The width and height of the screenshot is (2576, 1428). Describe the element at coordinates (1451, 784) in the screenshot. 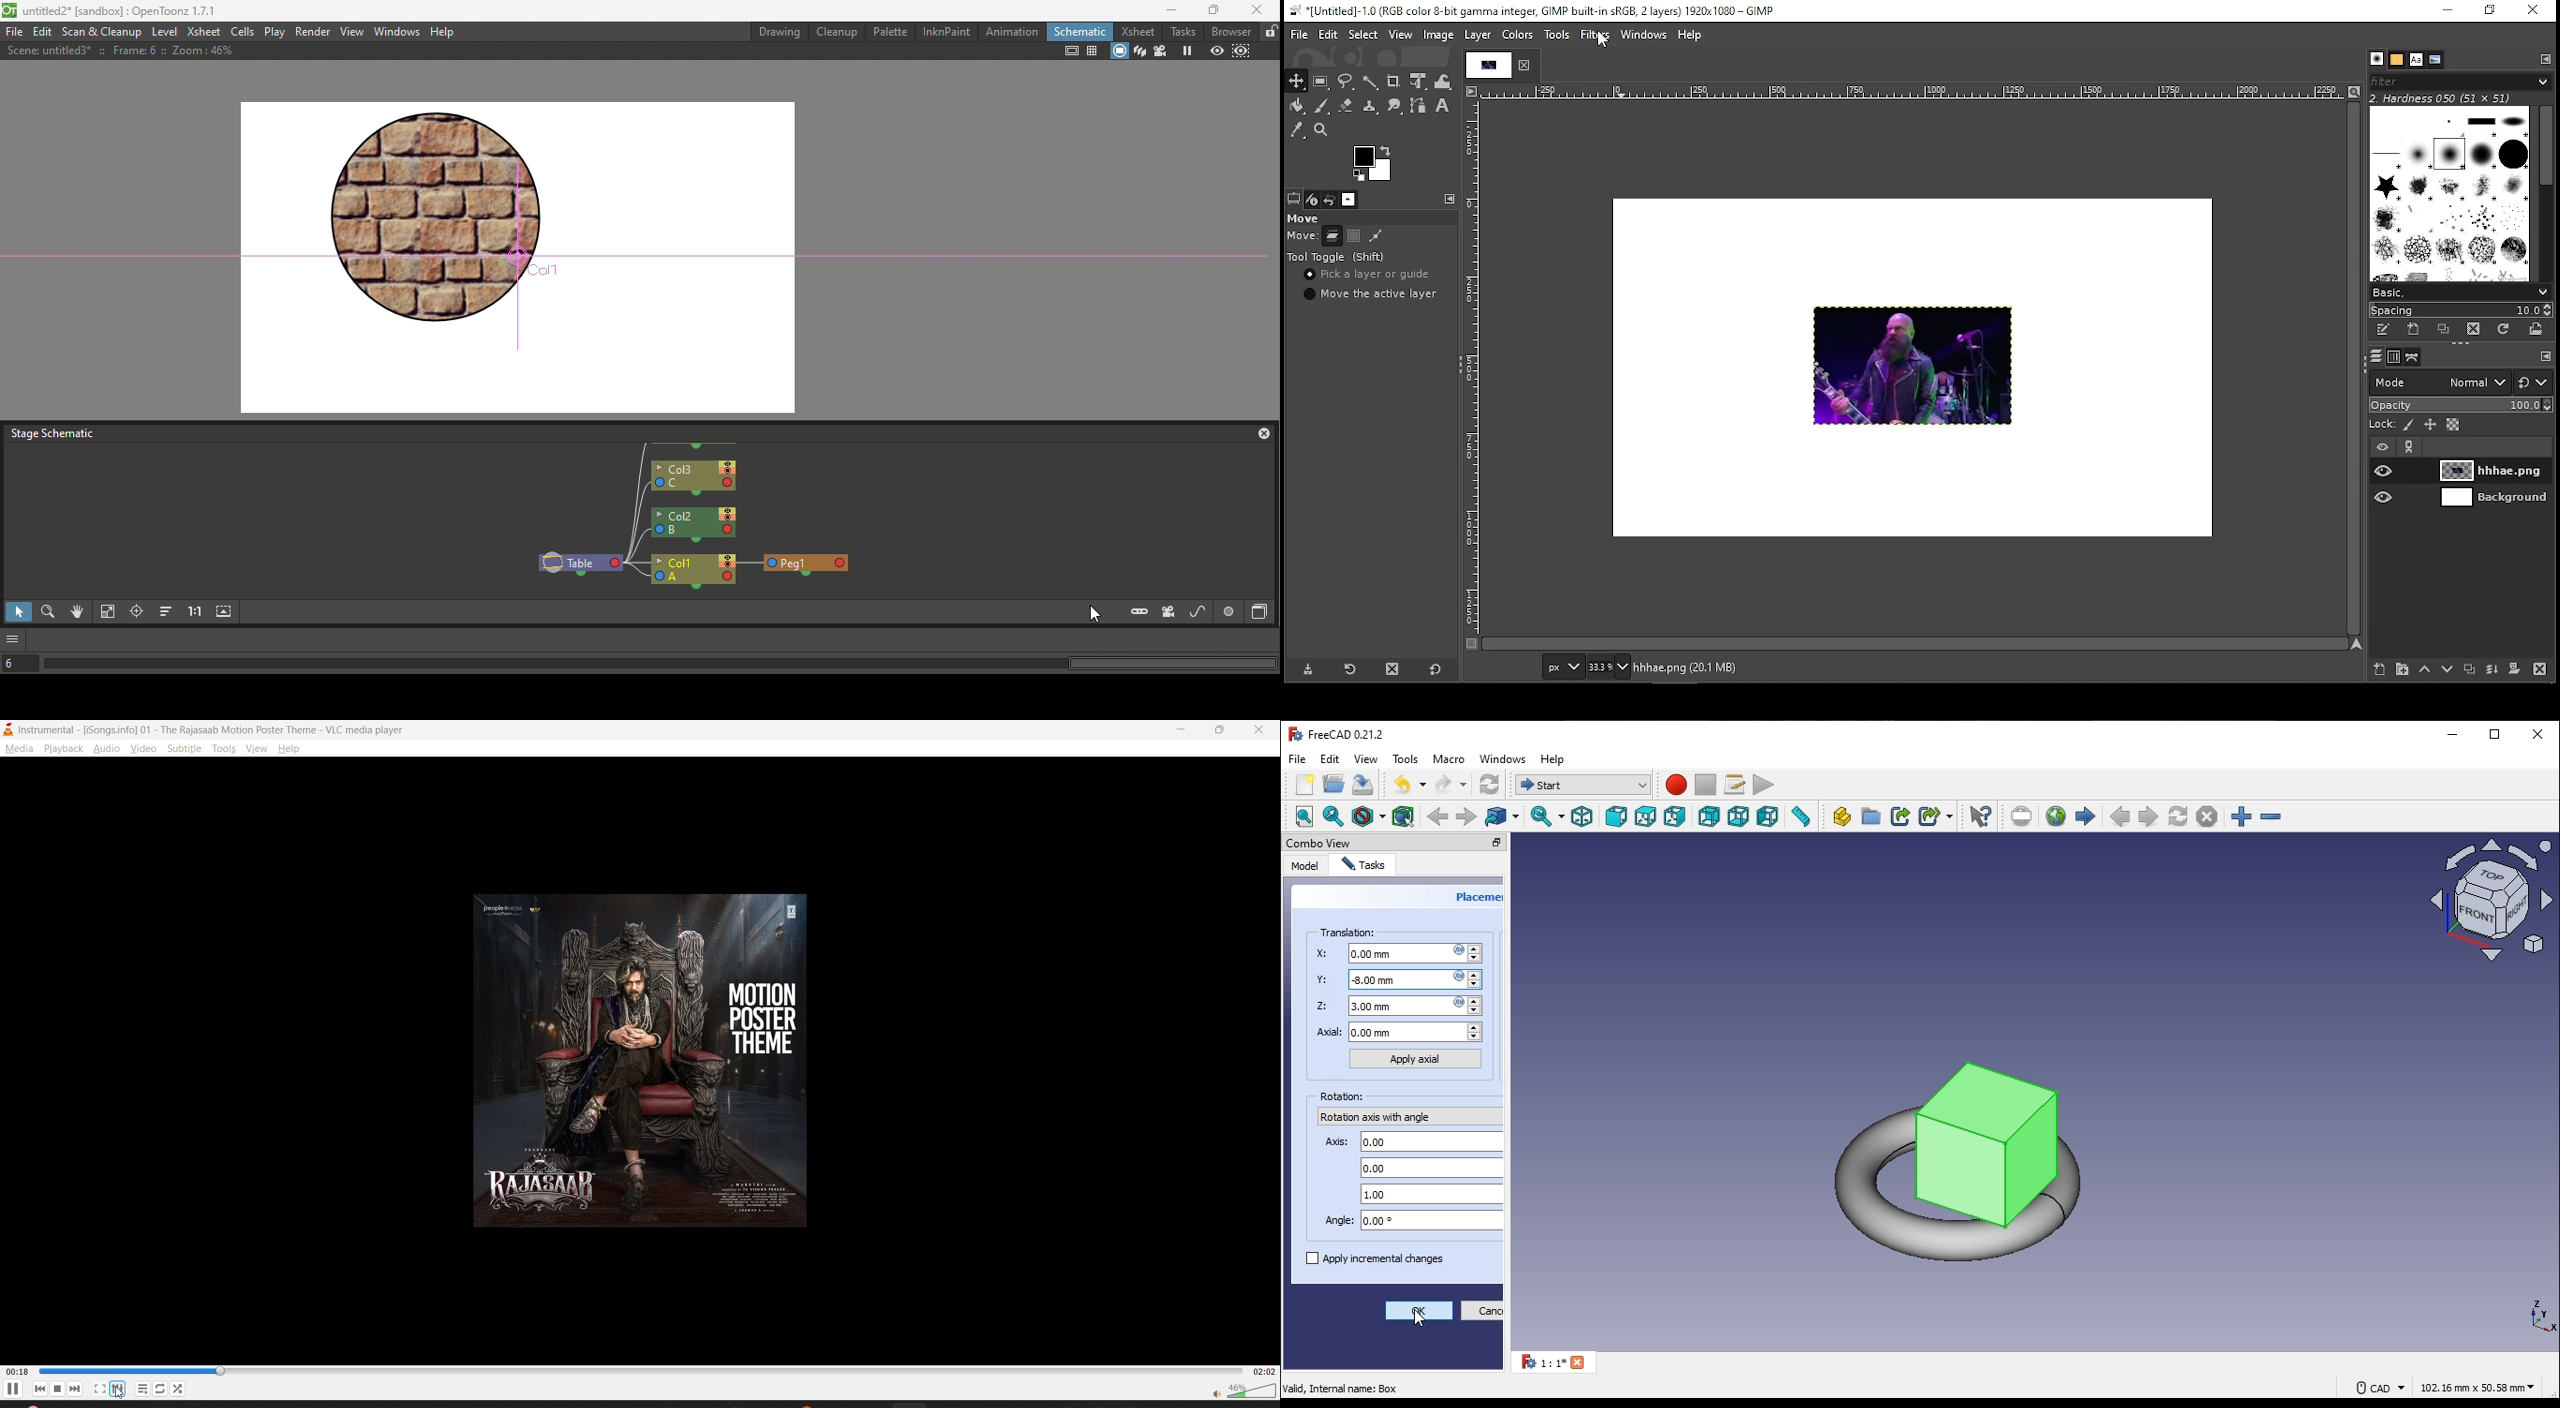

I see `redo` at that location.